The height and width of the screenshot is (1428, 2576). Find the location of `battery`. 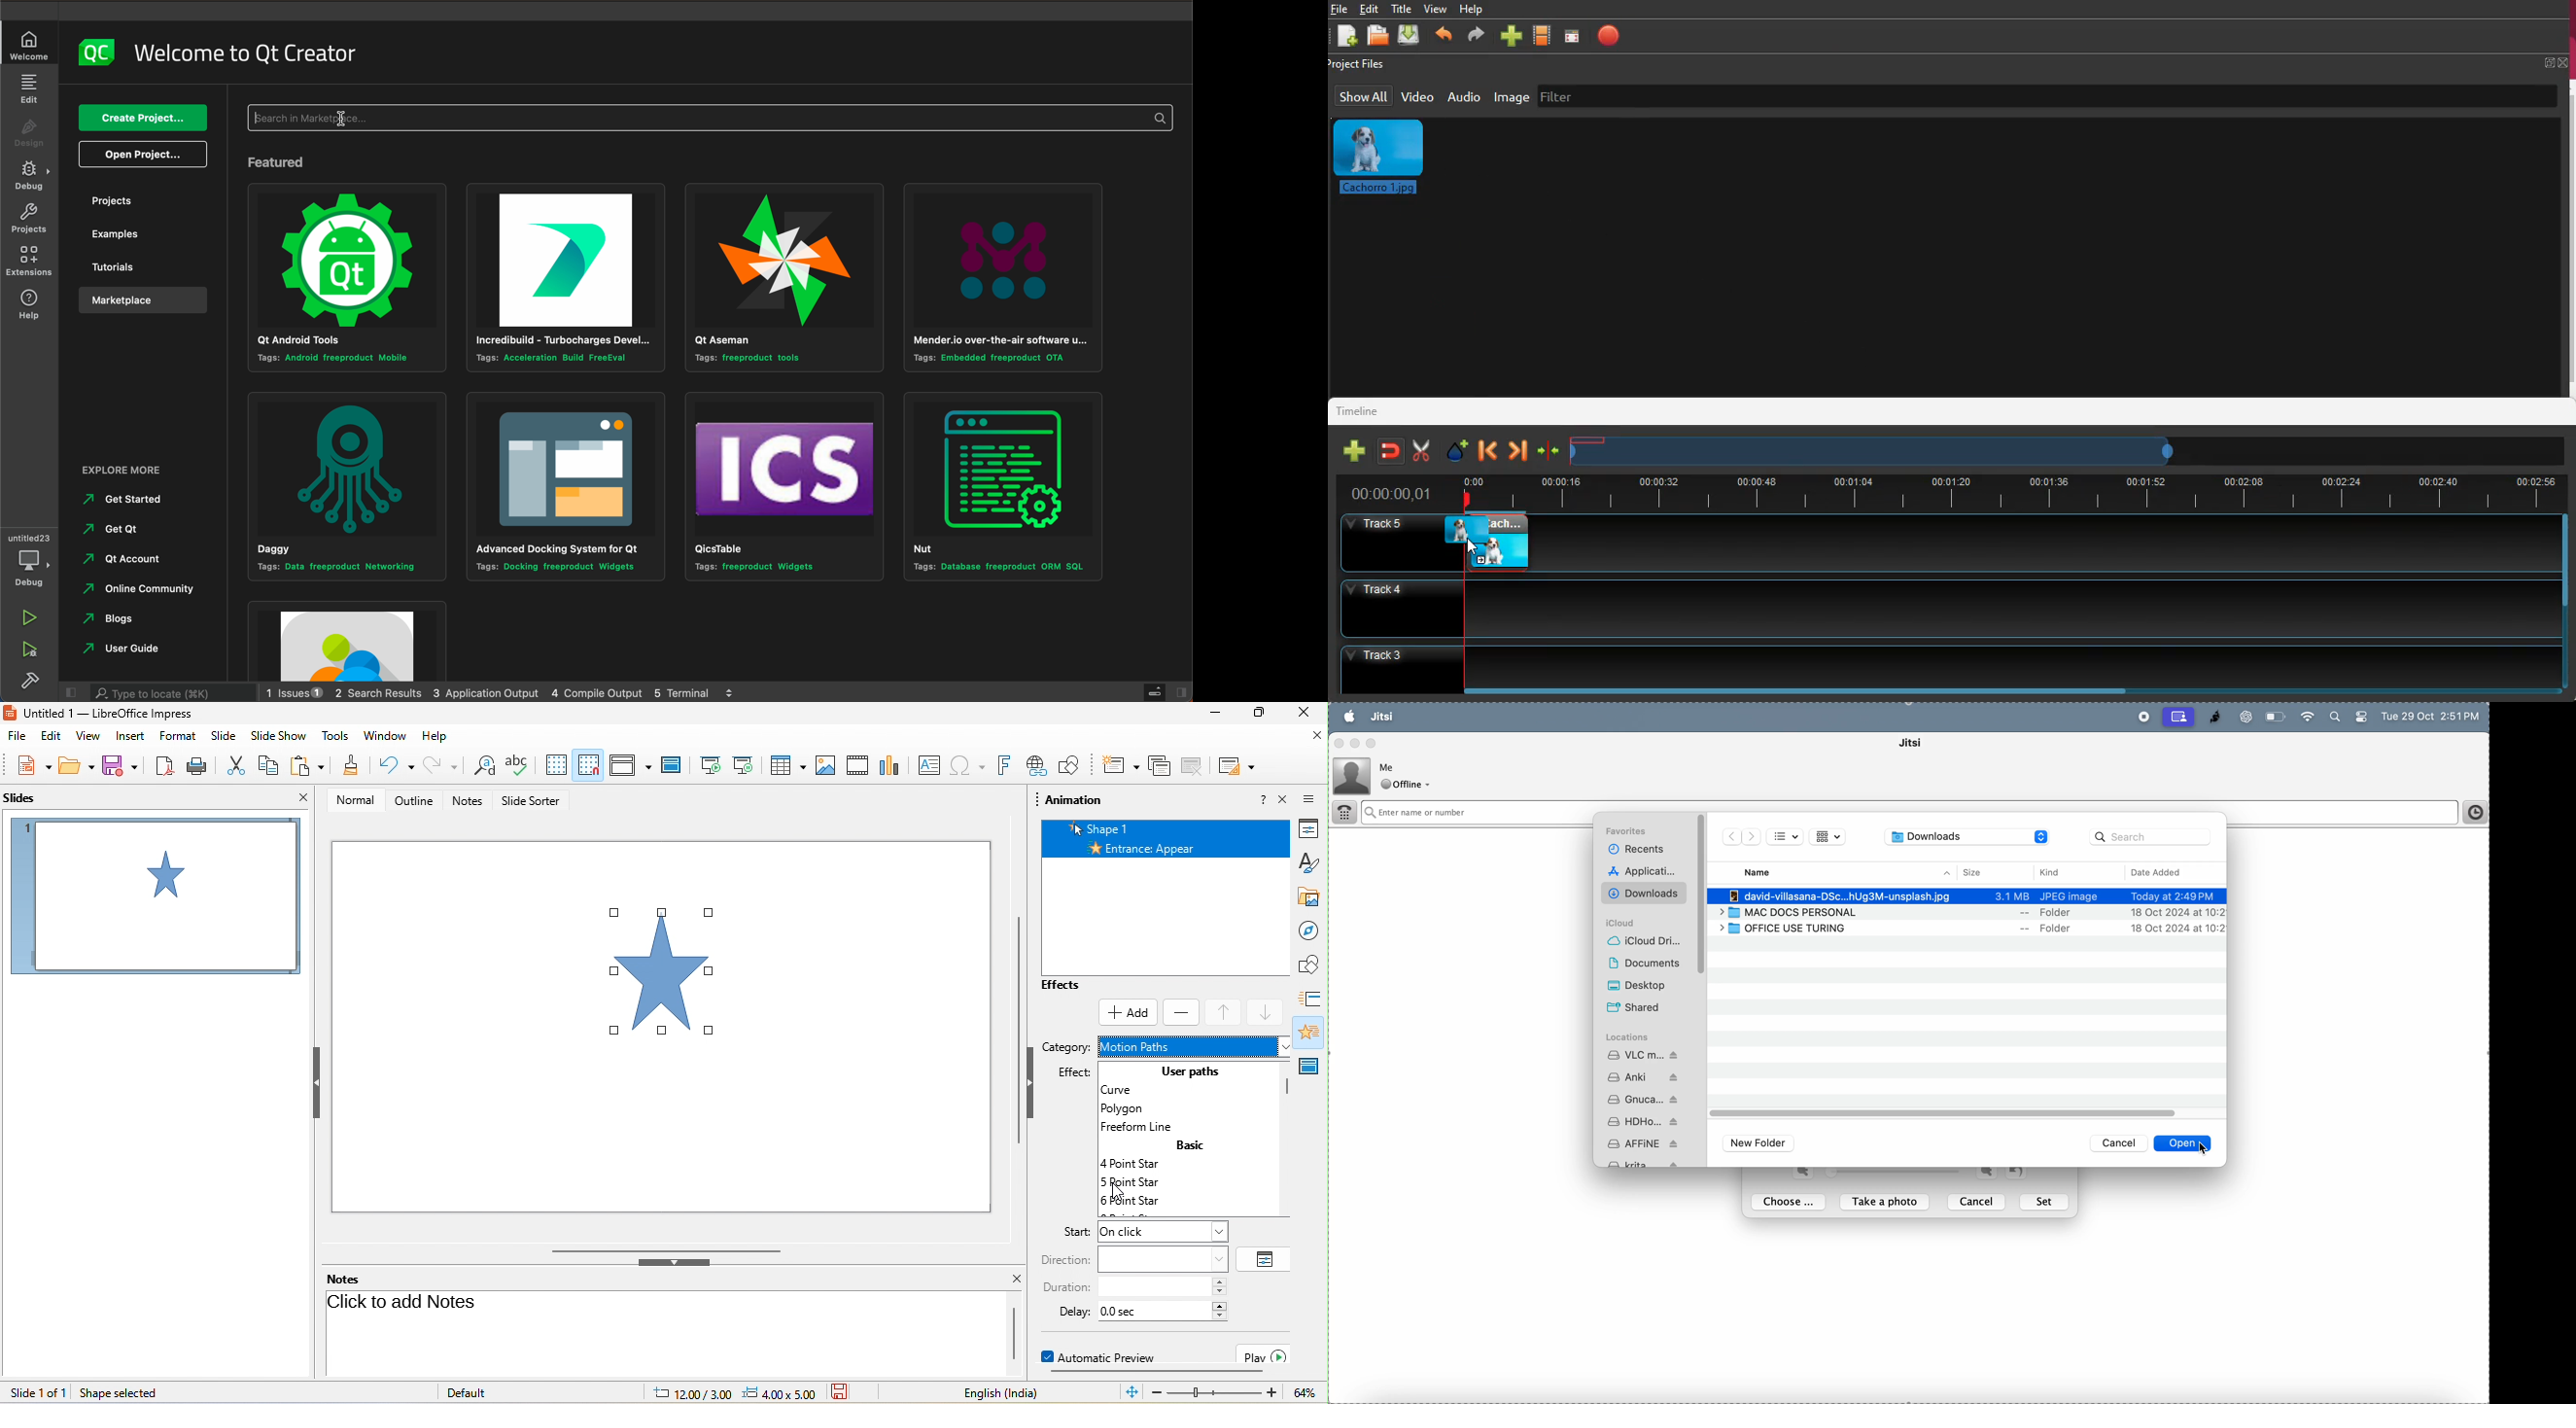

battery is located at coordinates (2361, 719).